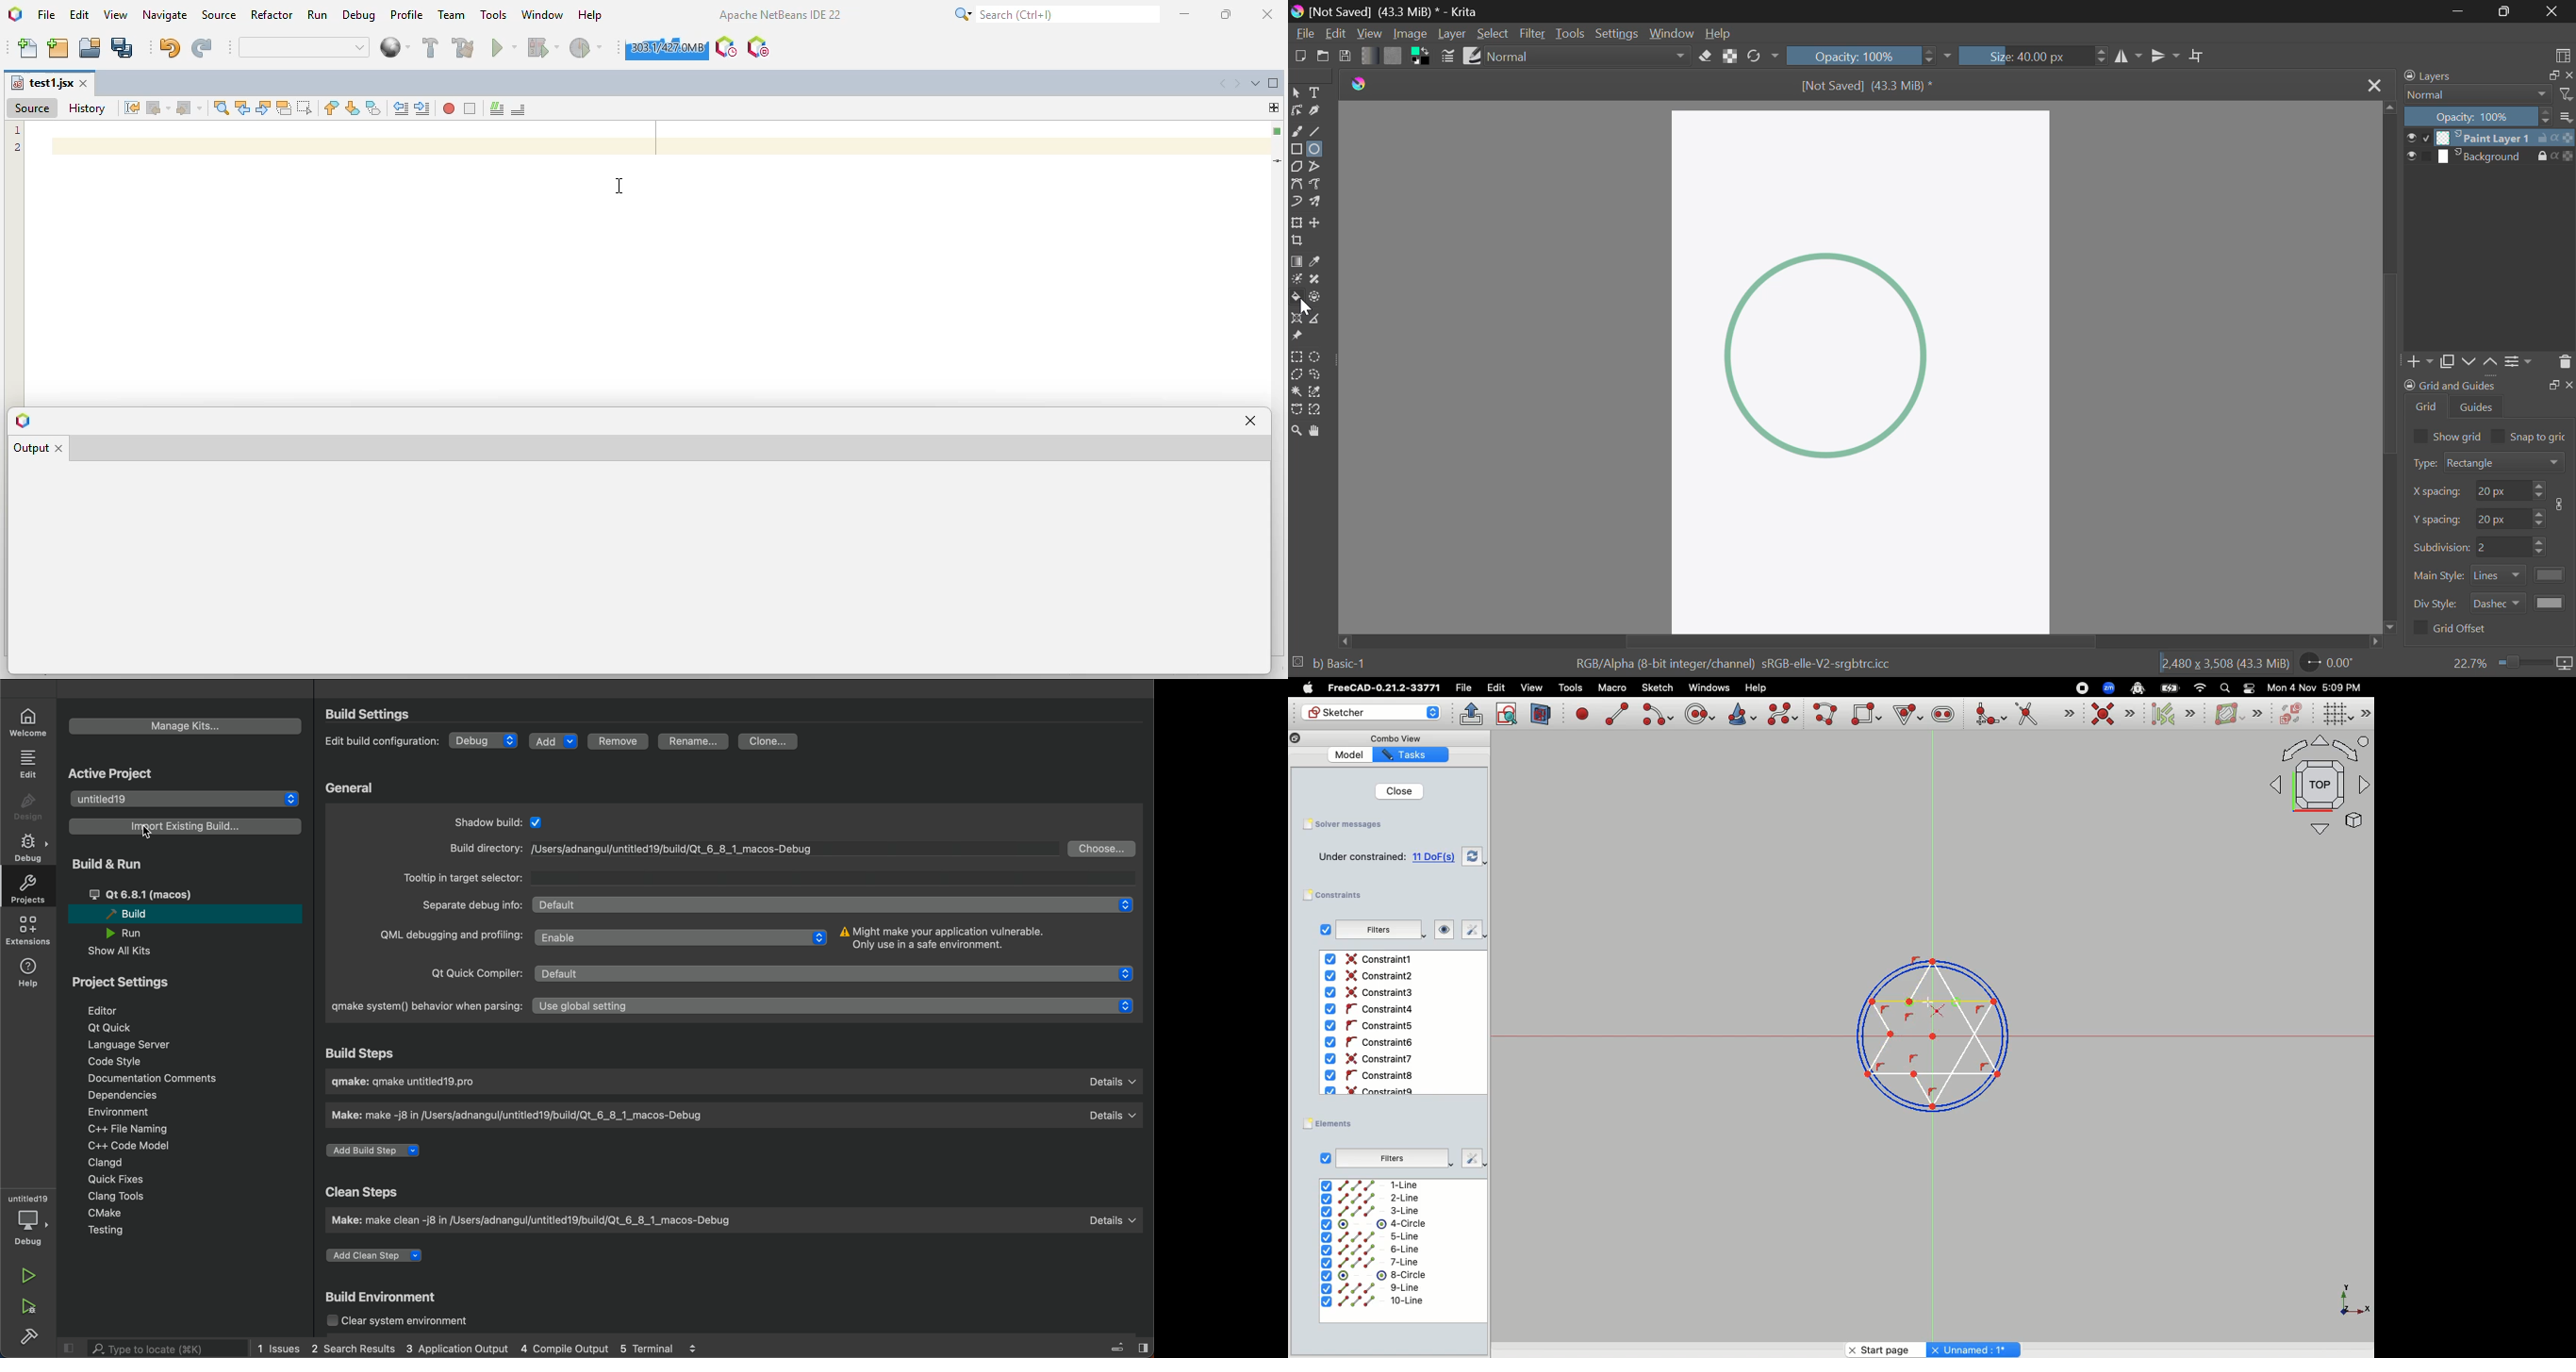 This screenshot has width=2576, height=1372. What do you see at coordinates (30, 763) in the screenshot?
I see `EDIT` at bounding box center [30, 763].